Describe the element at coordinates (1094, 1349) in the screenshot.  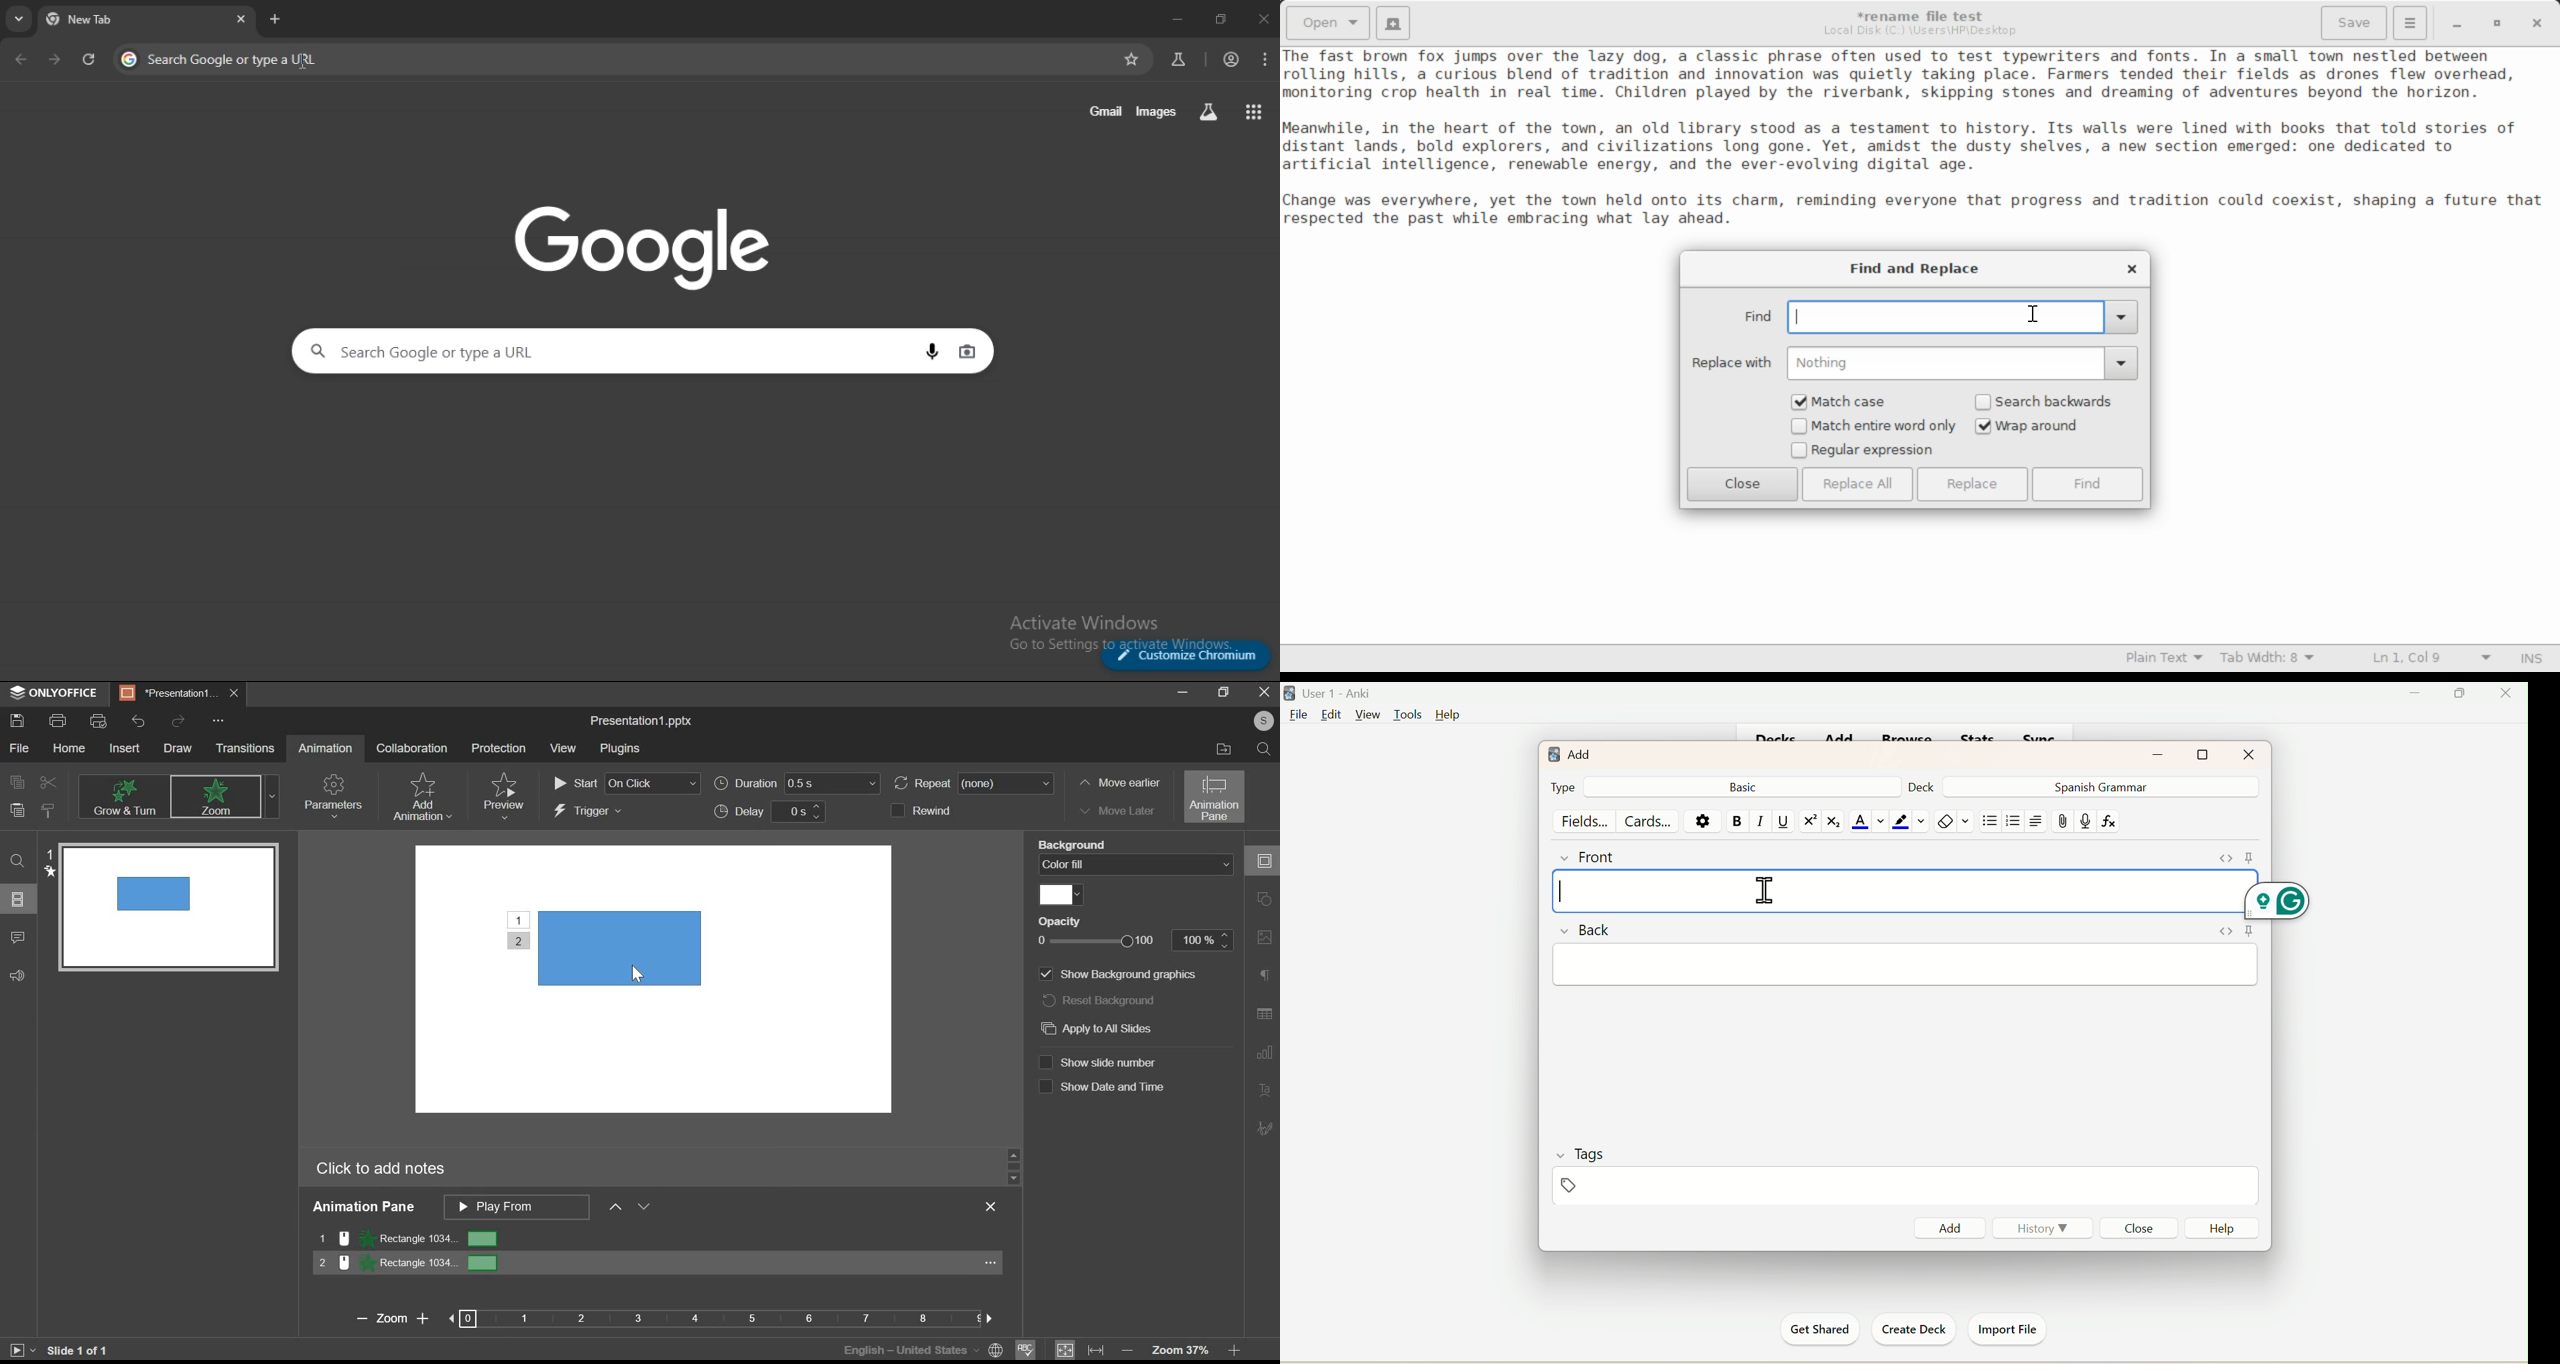
I see `fit to width` at that location.